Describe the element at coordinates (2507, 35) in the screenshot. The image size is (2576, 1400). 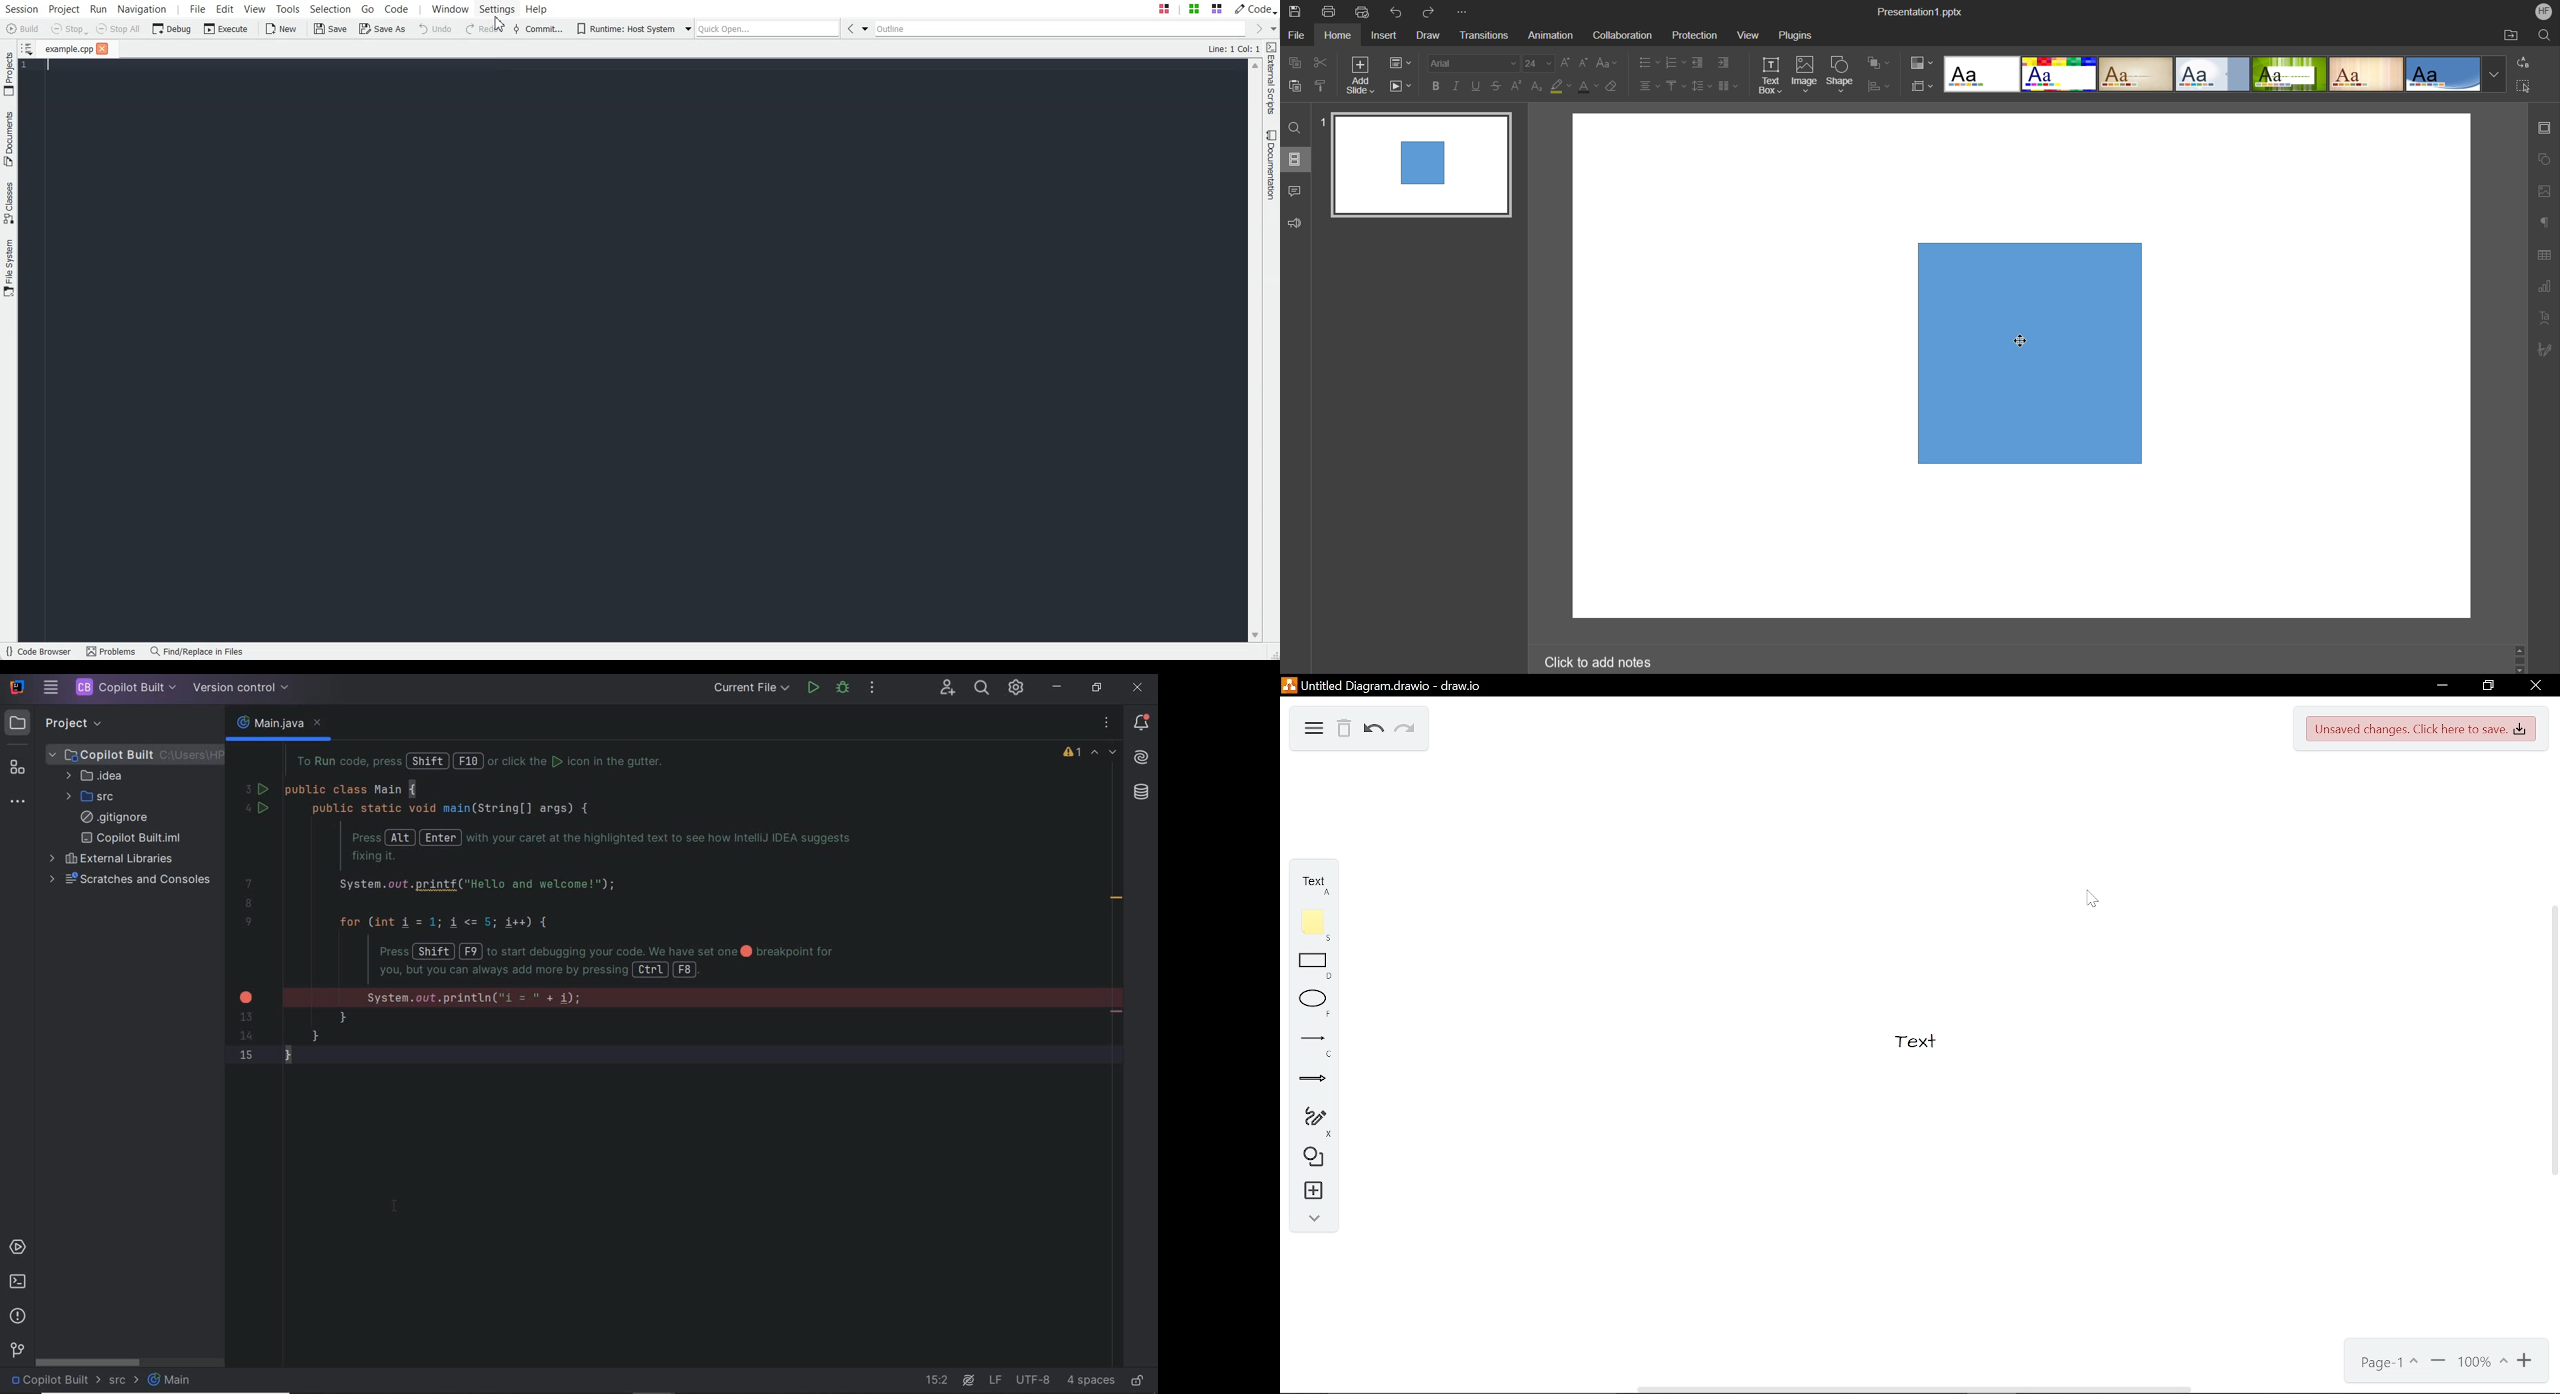
I see `Open File Location` at that location.